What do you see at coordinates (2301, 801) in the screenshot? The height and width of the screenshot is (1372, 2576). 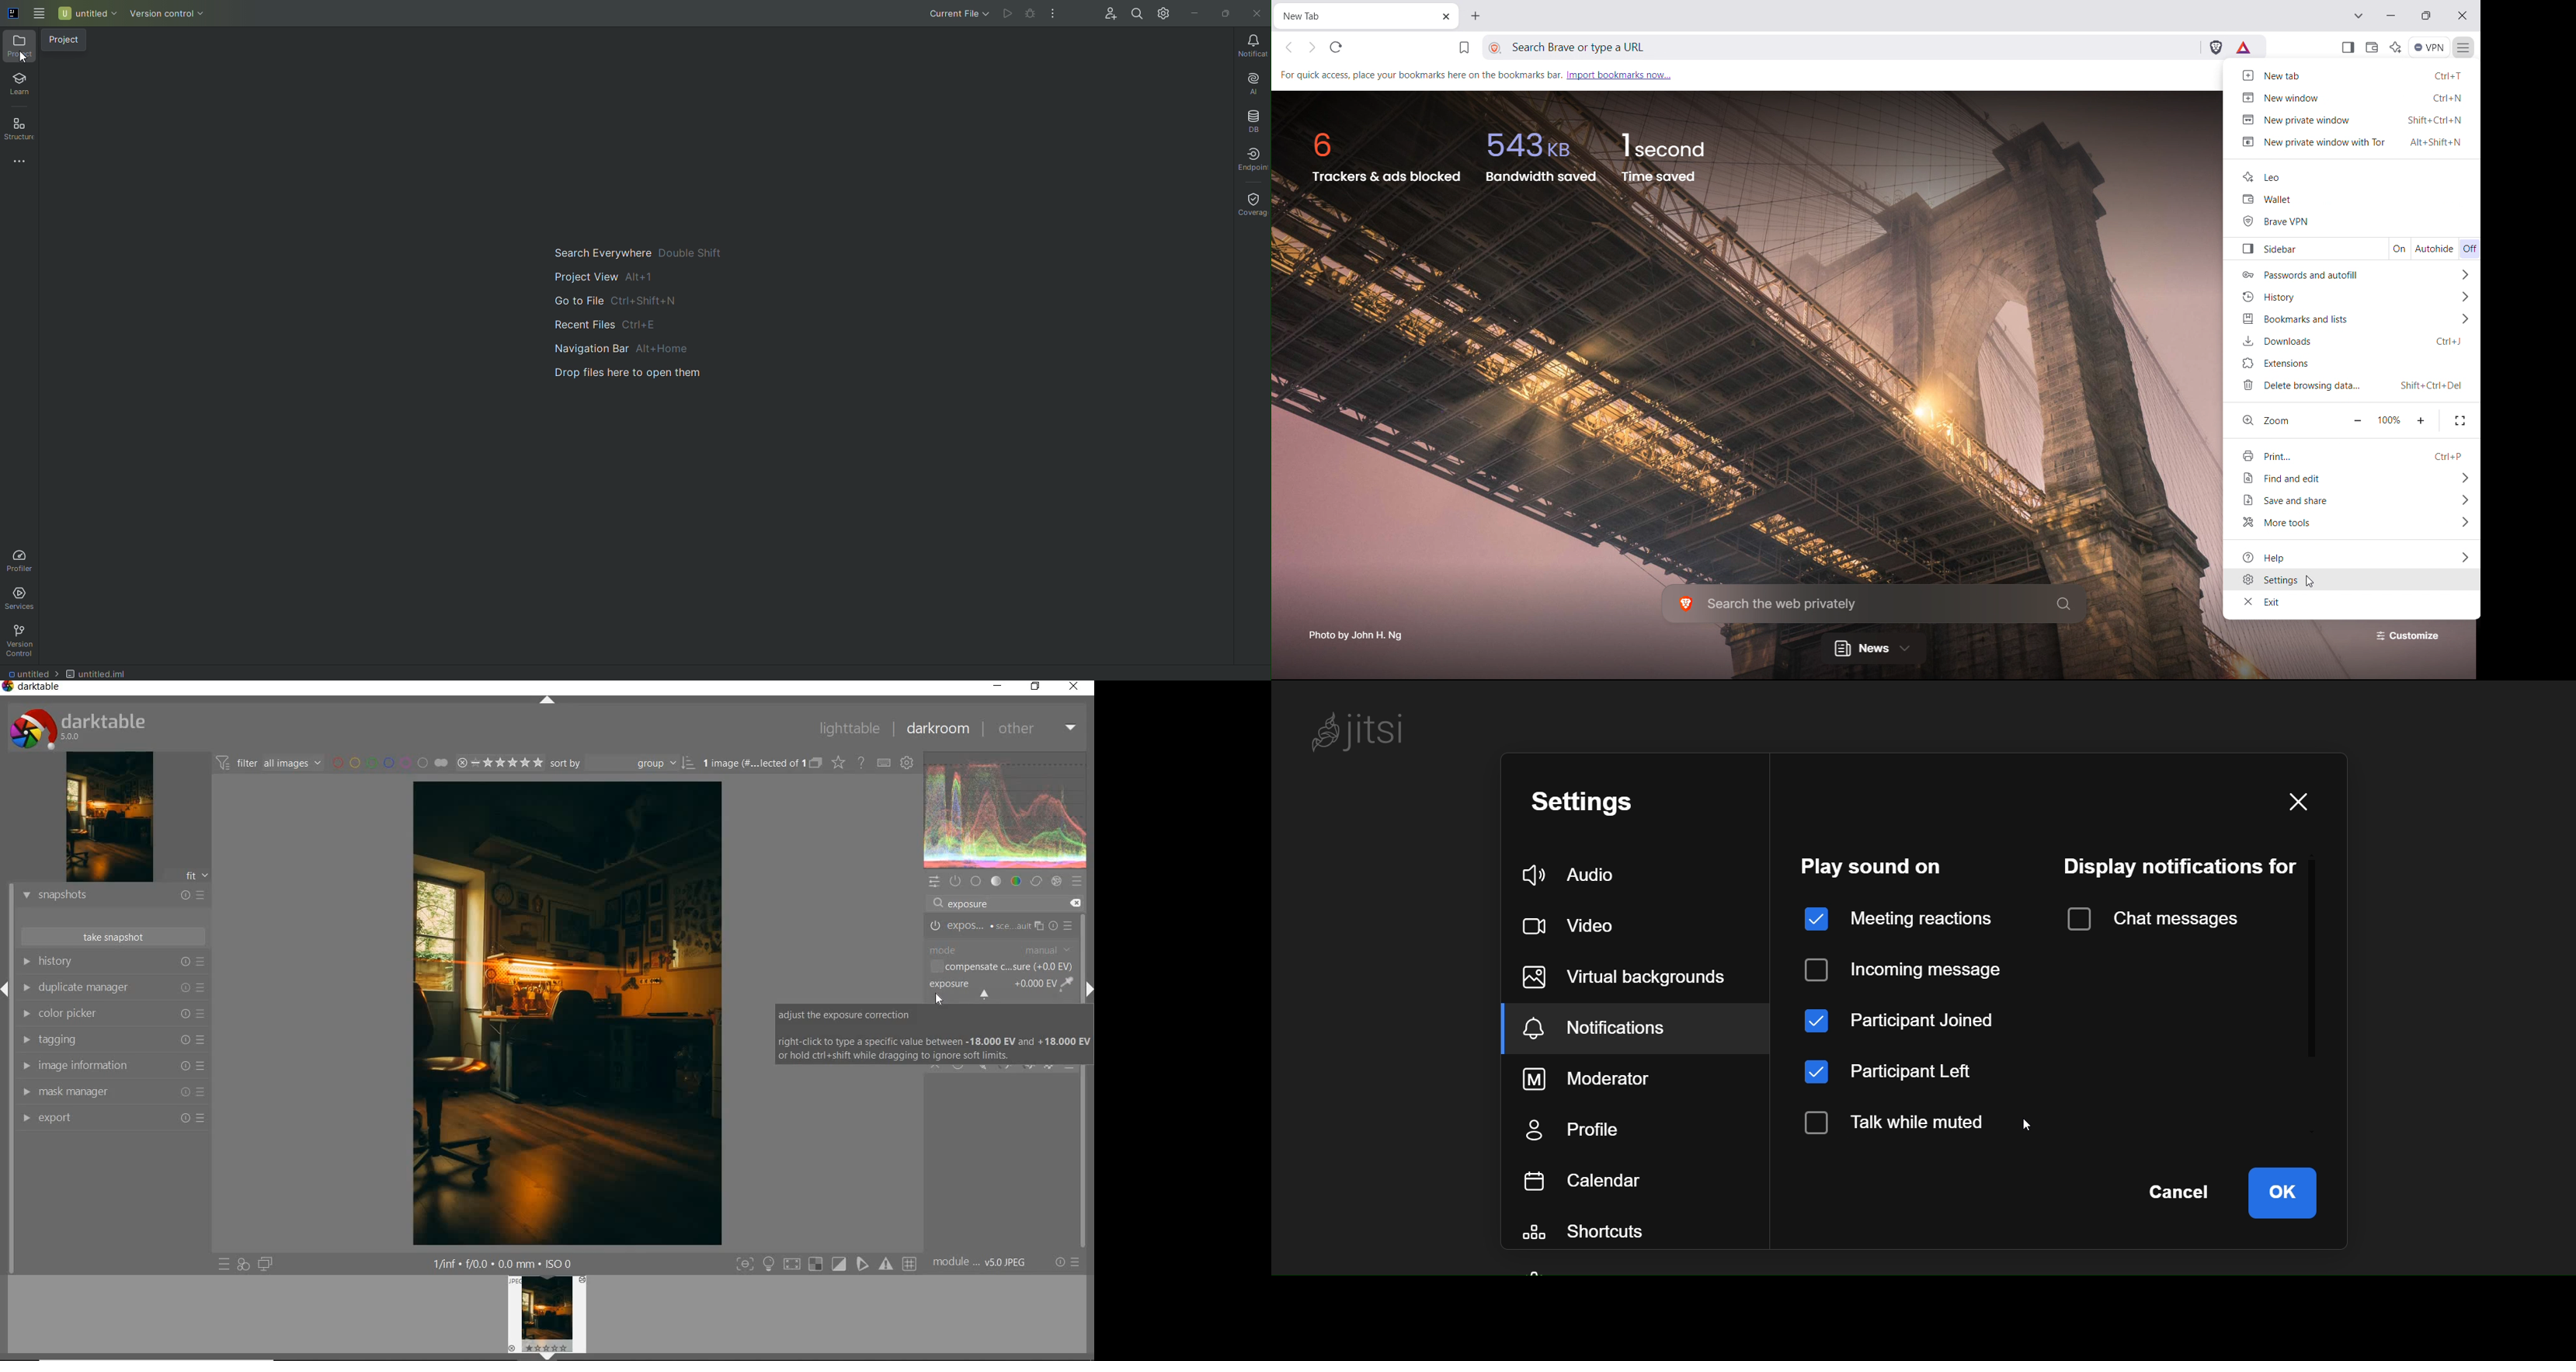 I see `close` at bounding box center [2301, 801].